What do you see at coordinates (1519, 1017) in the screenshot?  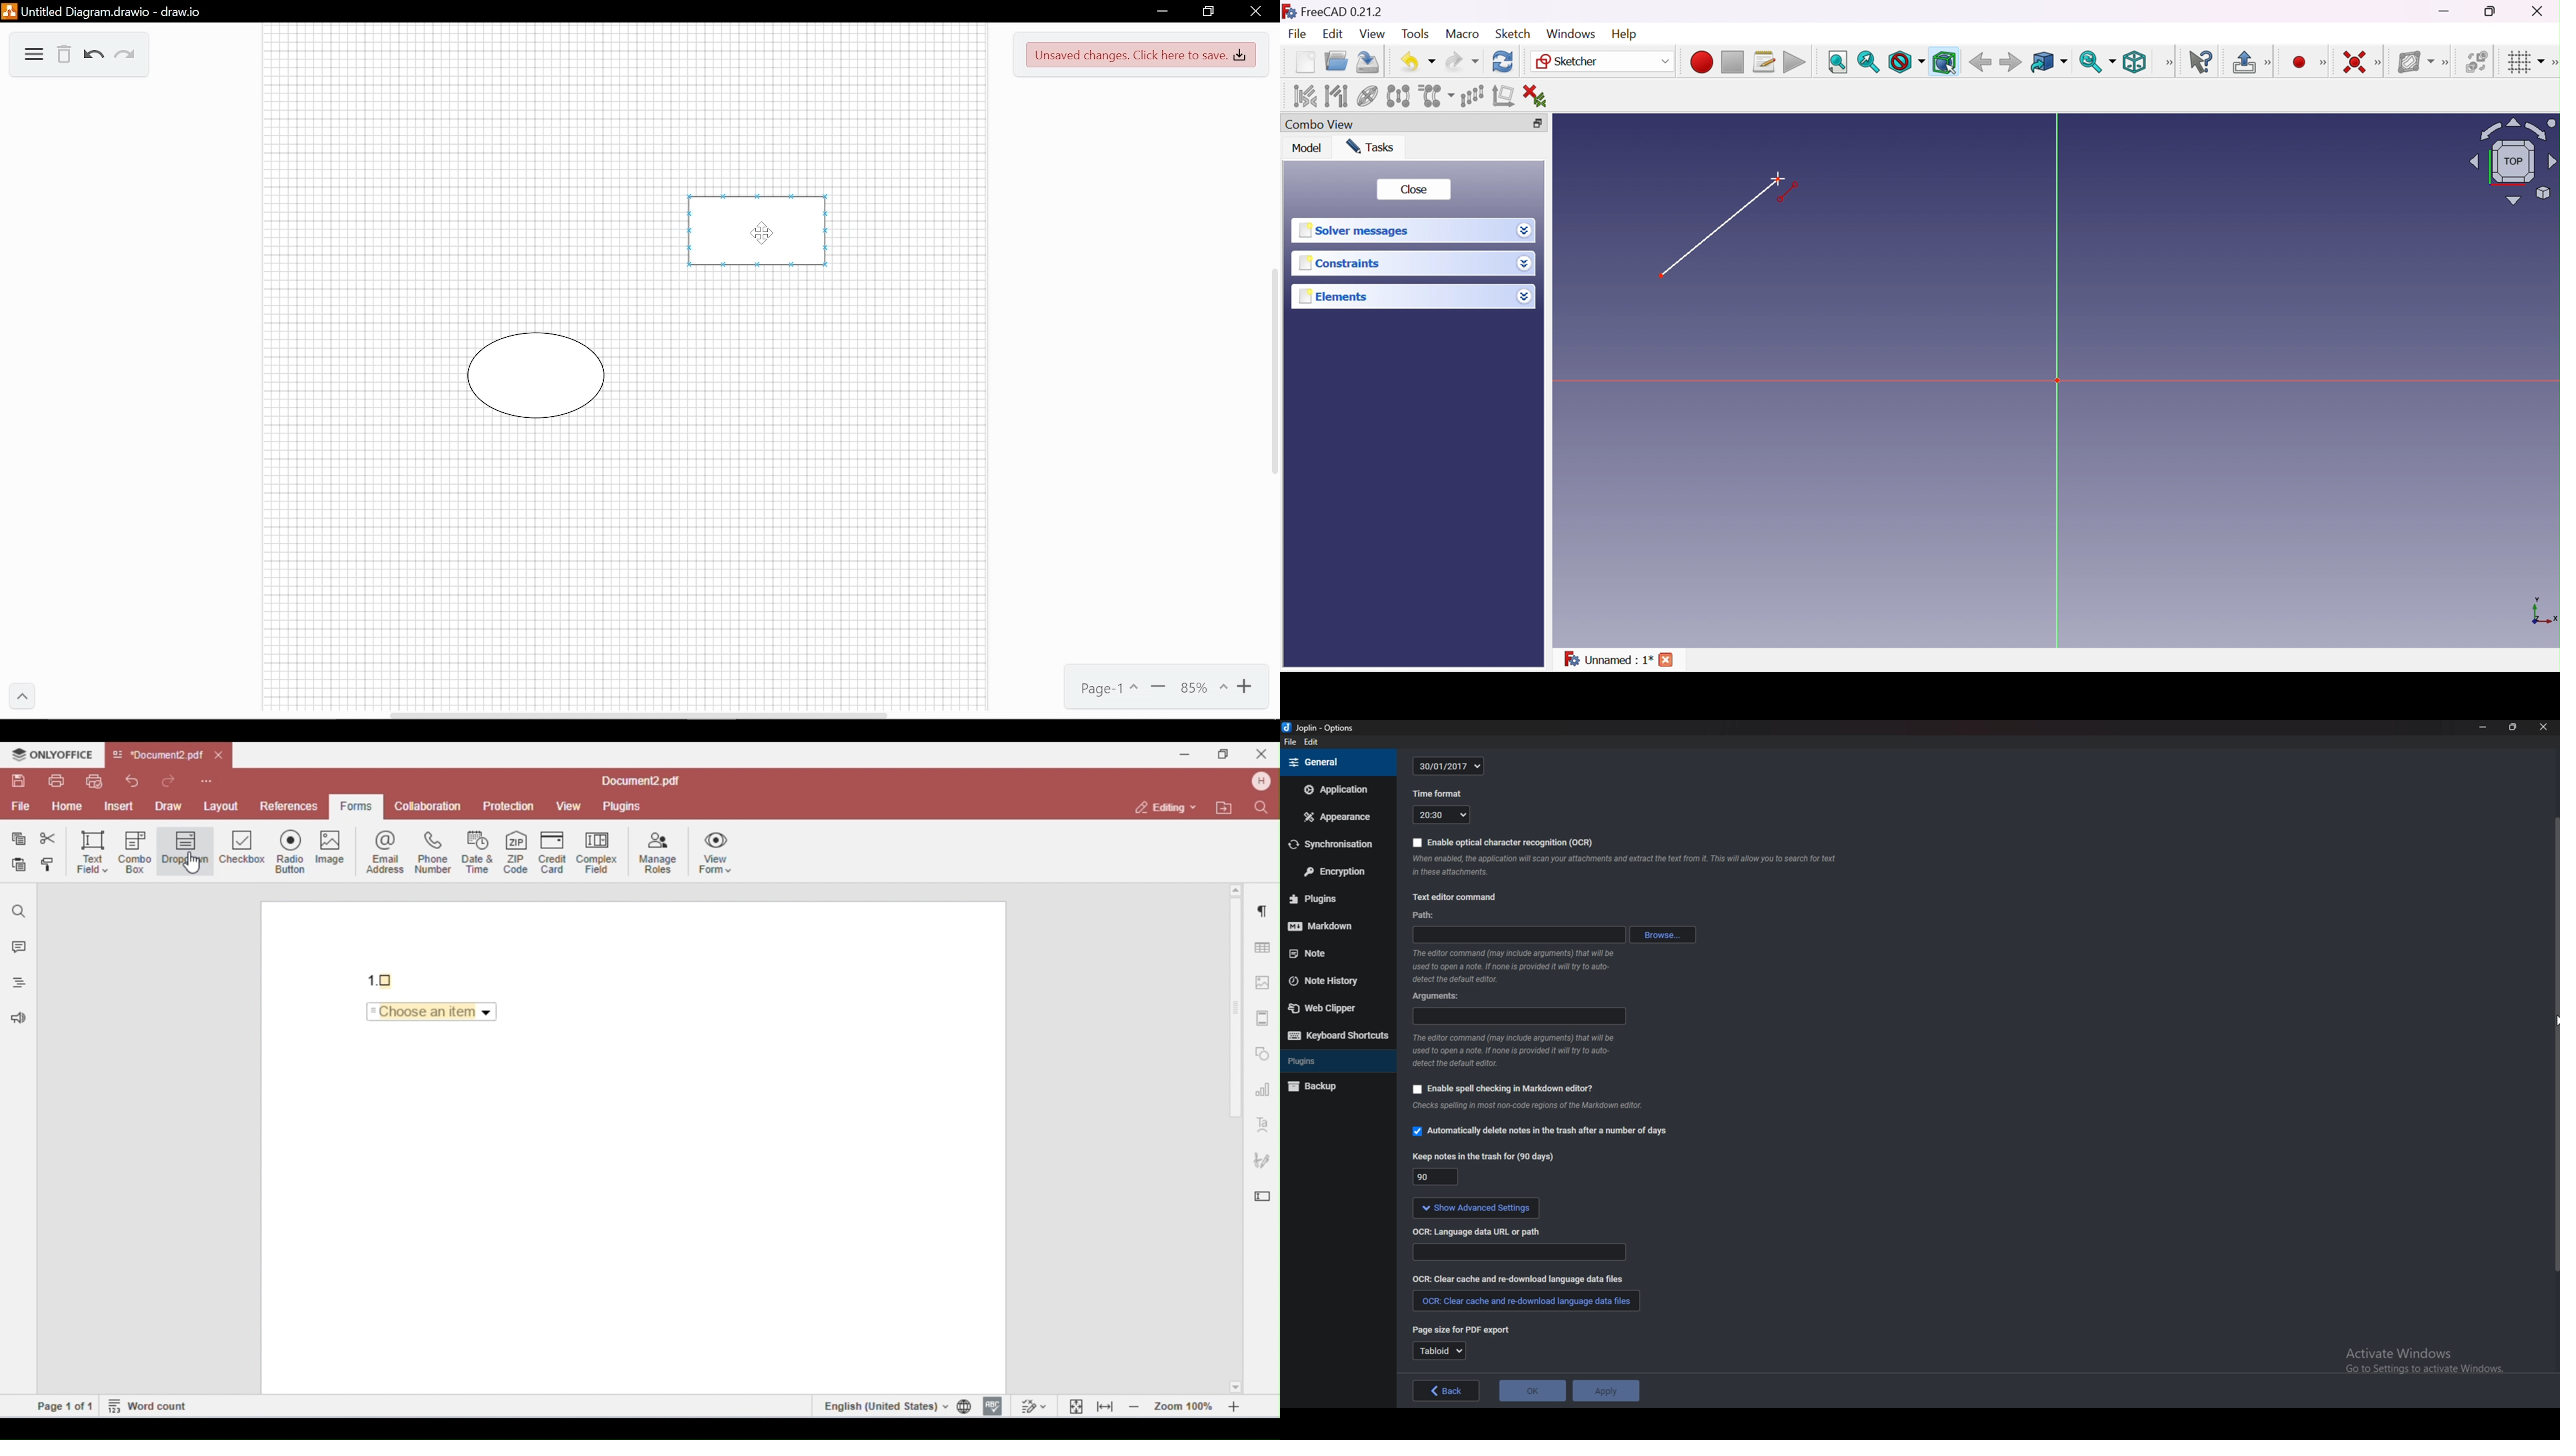 I see `argument` at bounding box center [1519, 1017].